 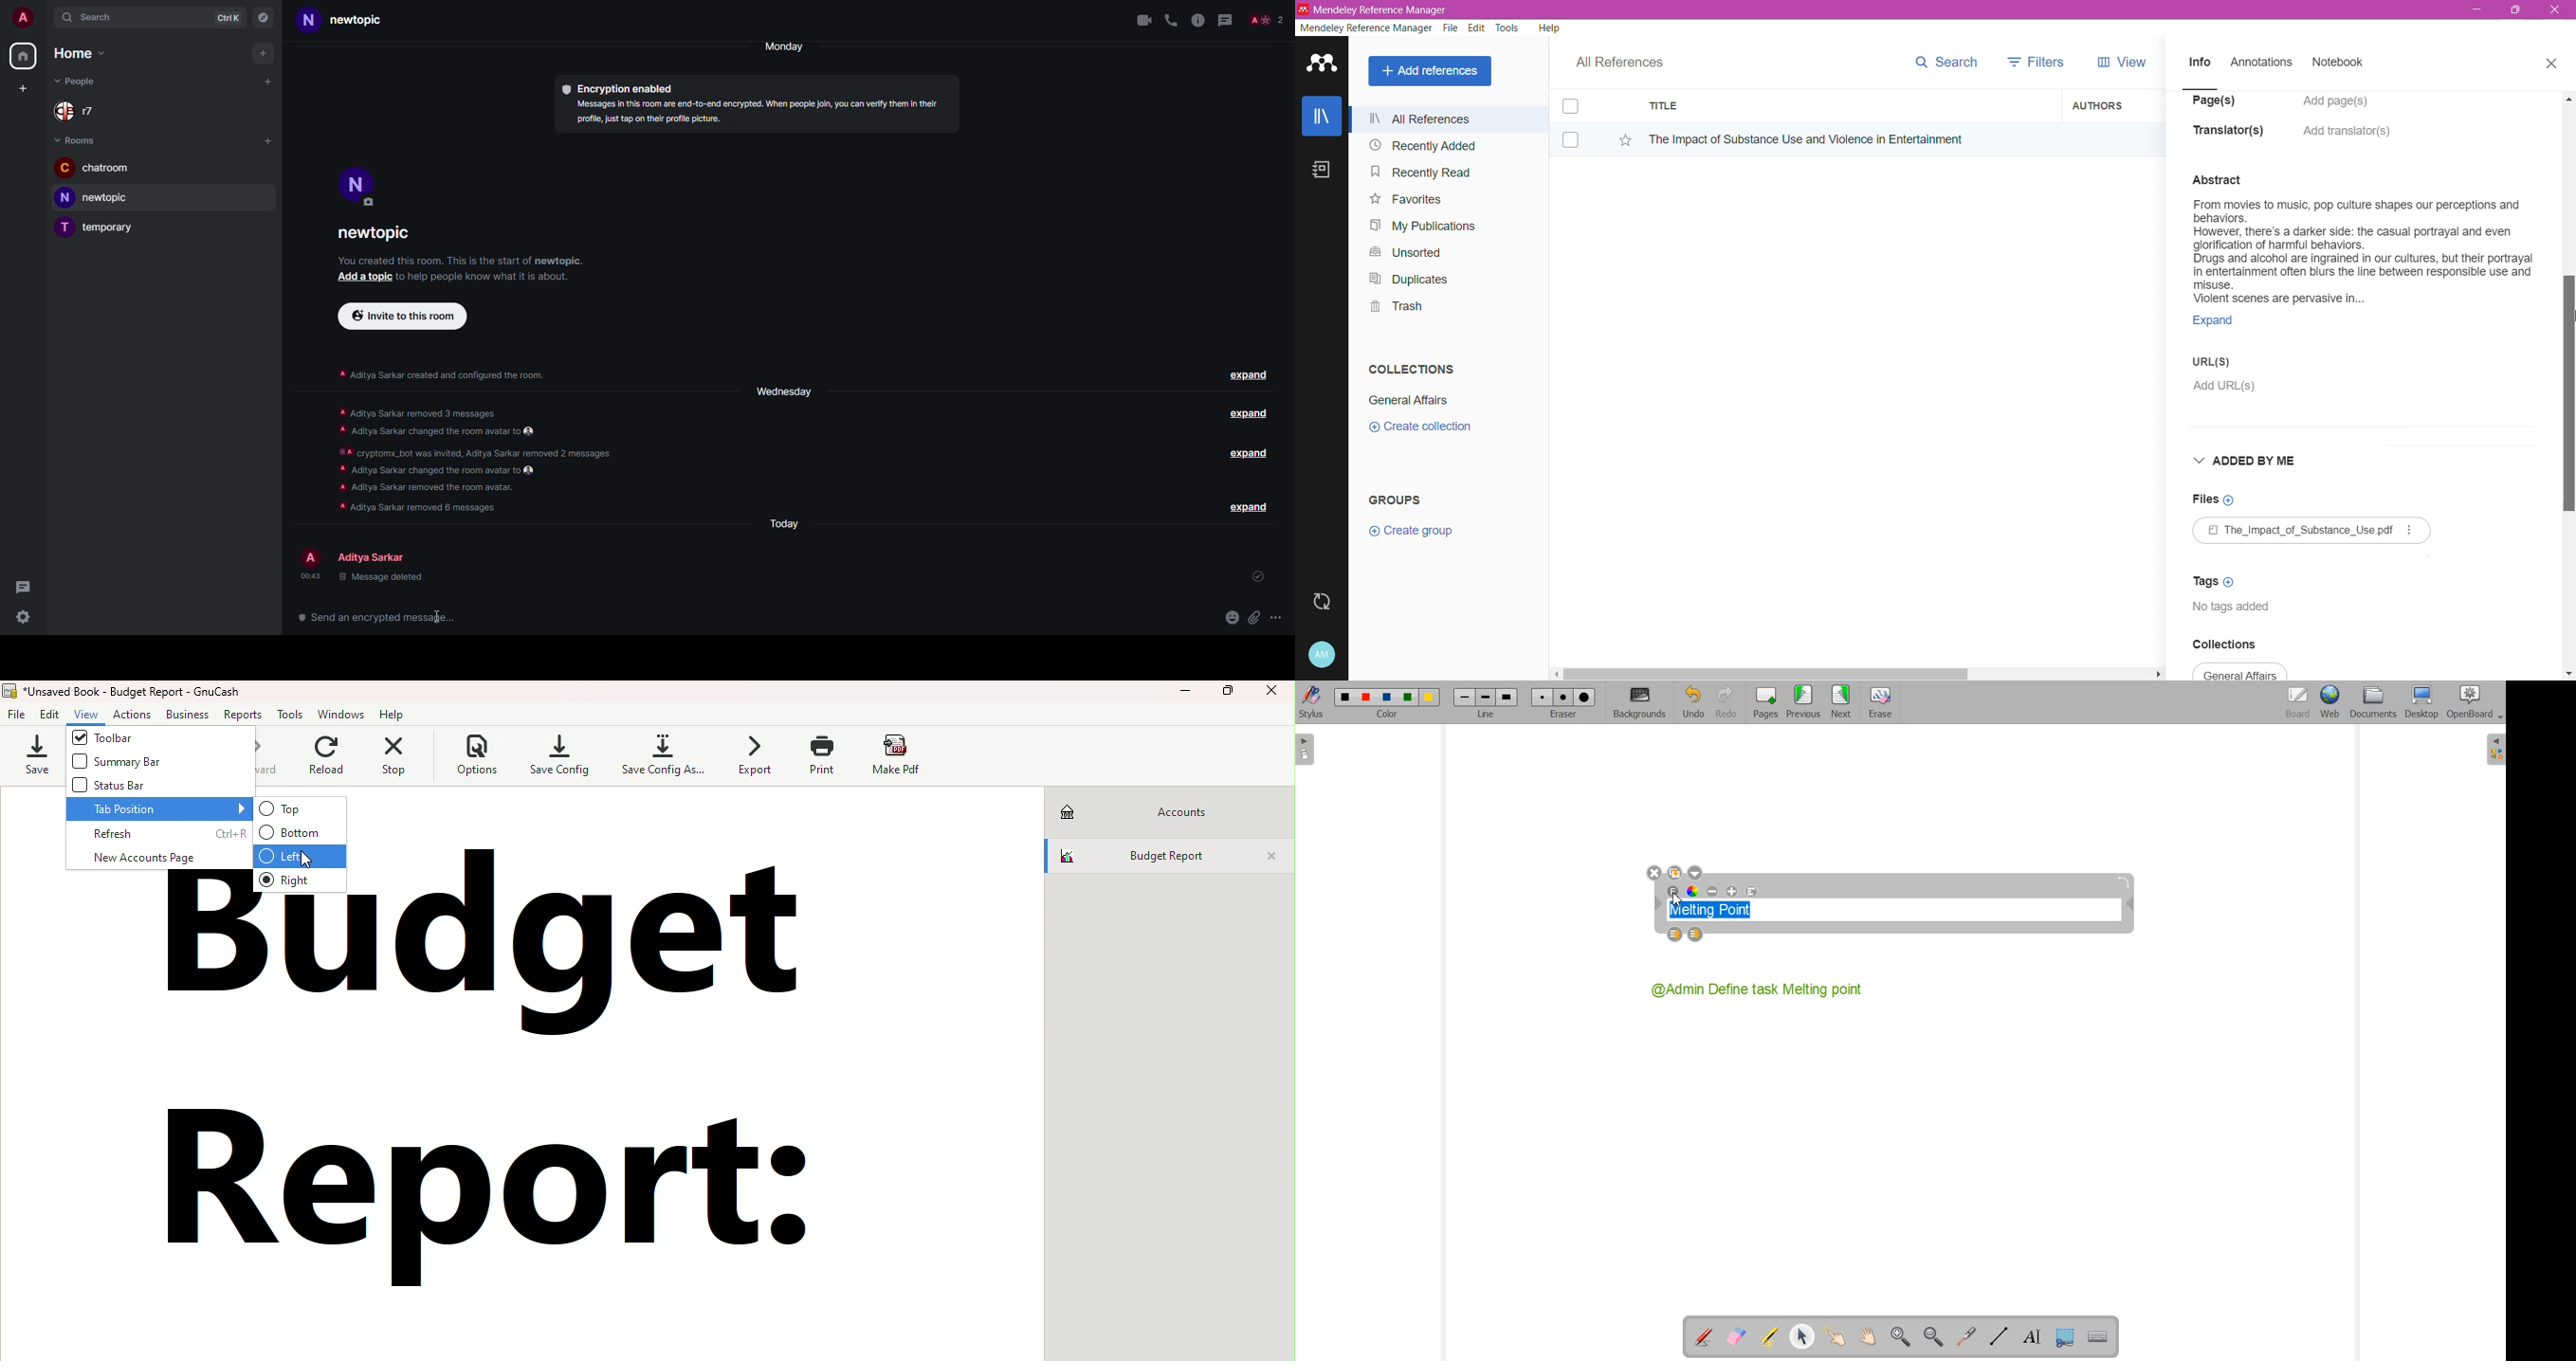 I want to click on Groups, so click(x=1401, y=499).